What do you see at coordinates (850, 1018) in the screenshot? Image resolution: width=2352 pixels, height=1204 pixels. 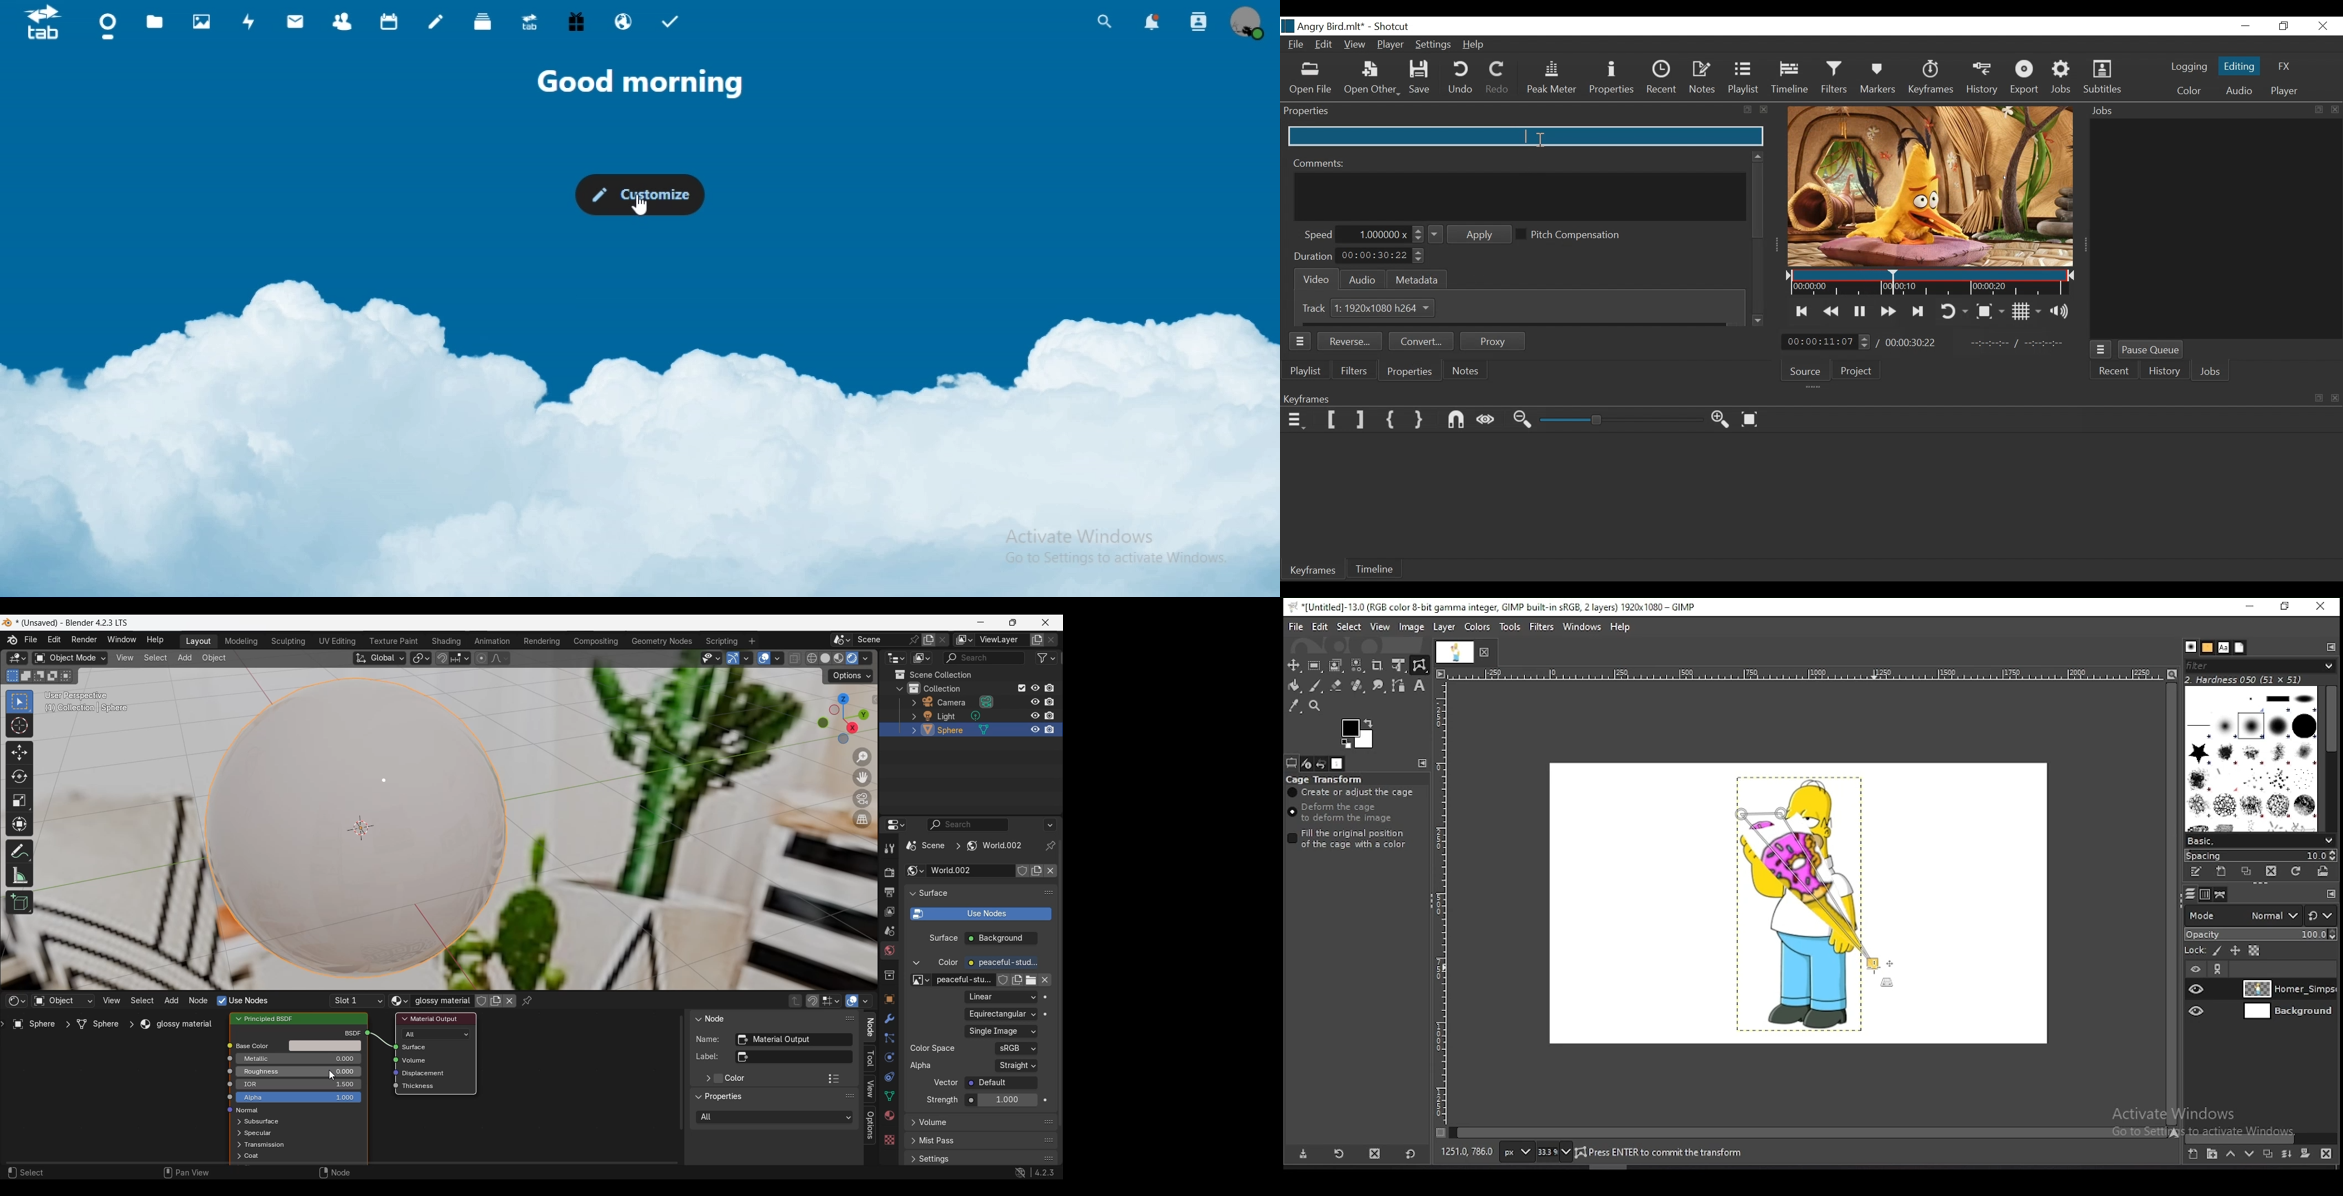 I see `Float panel` at bounding box center [850, 1018].